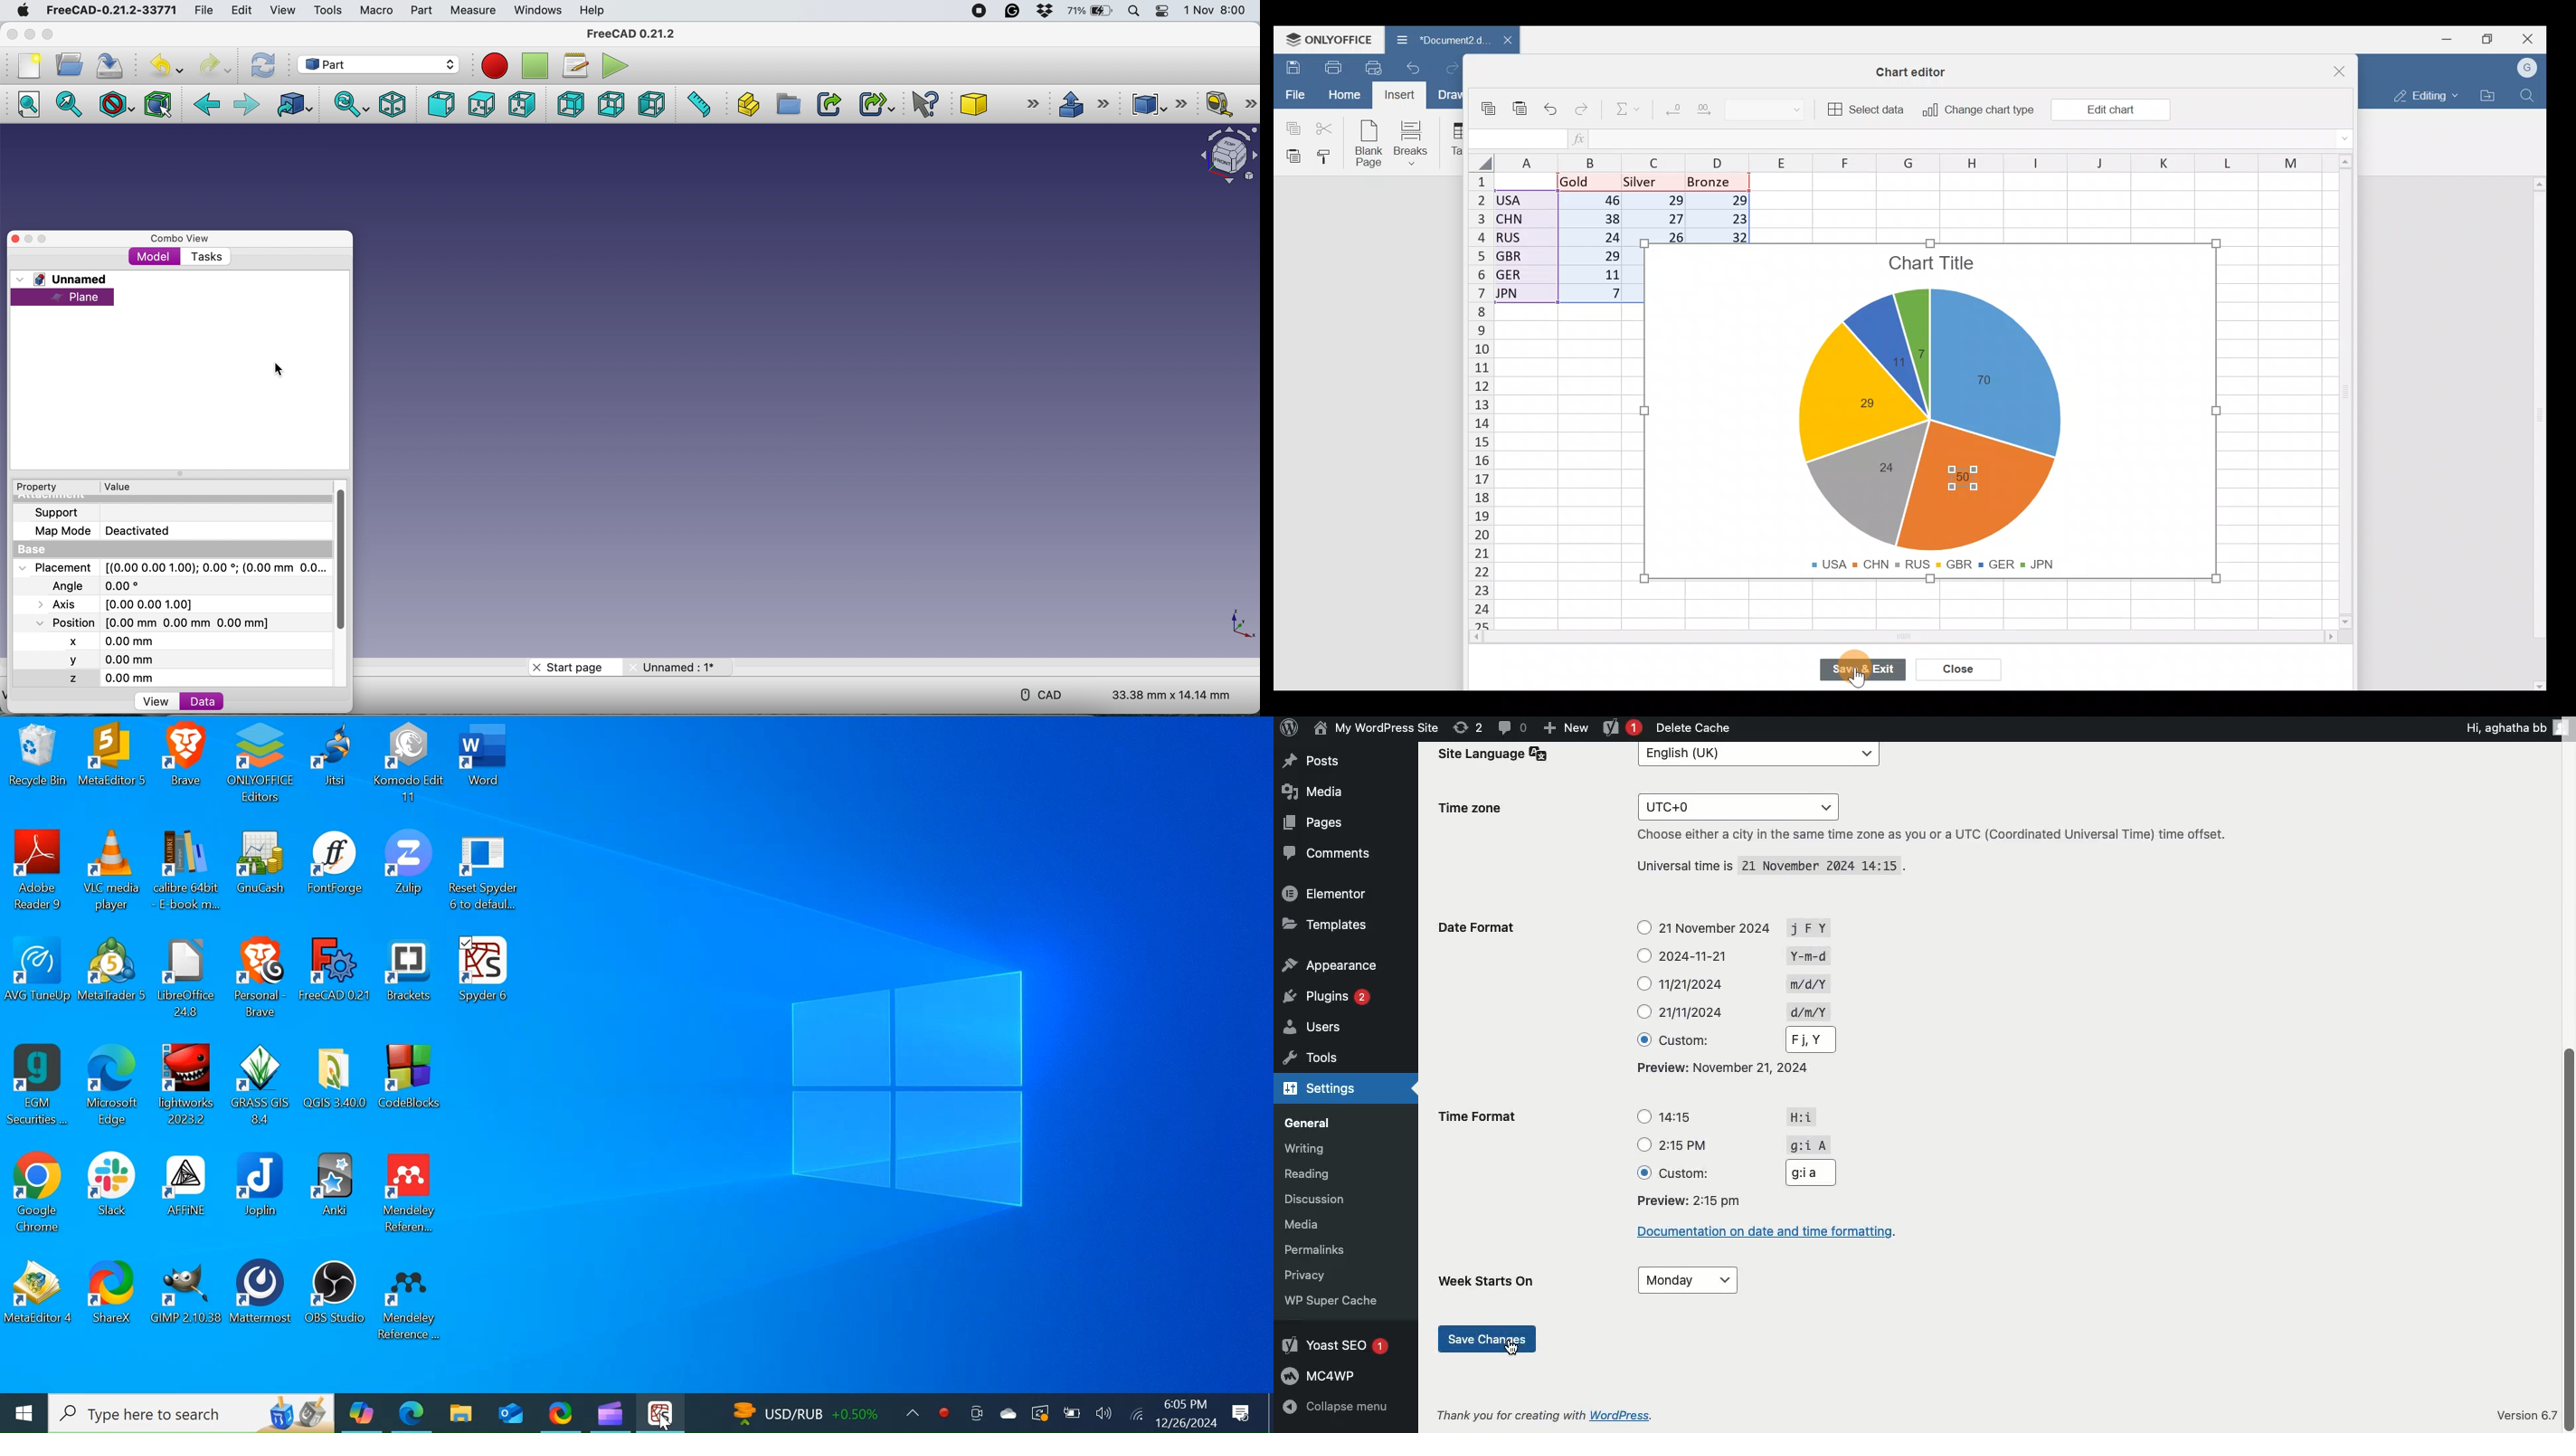 This screenshot has height=1456, width=2576. Describe the element at coordinates (188, 979) in the screenshot. I see `File` at that location.